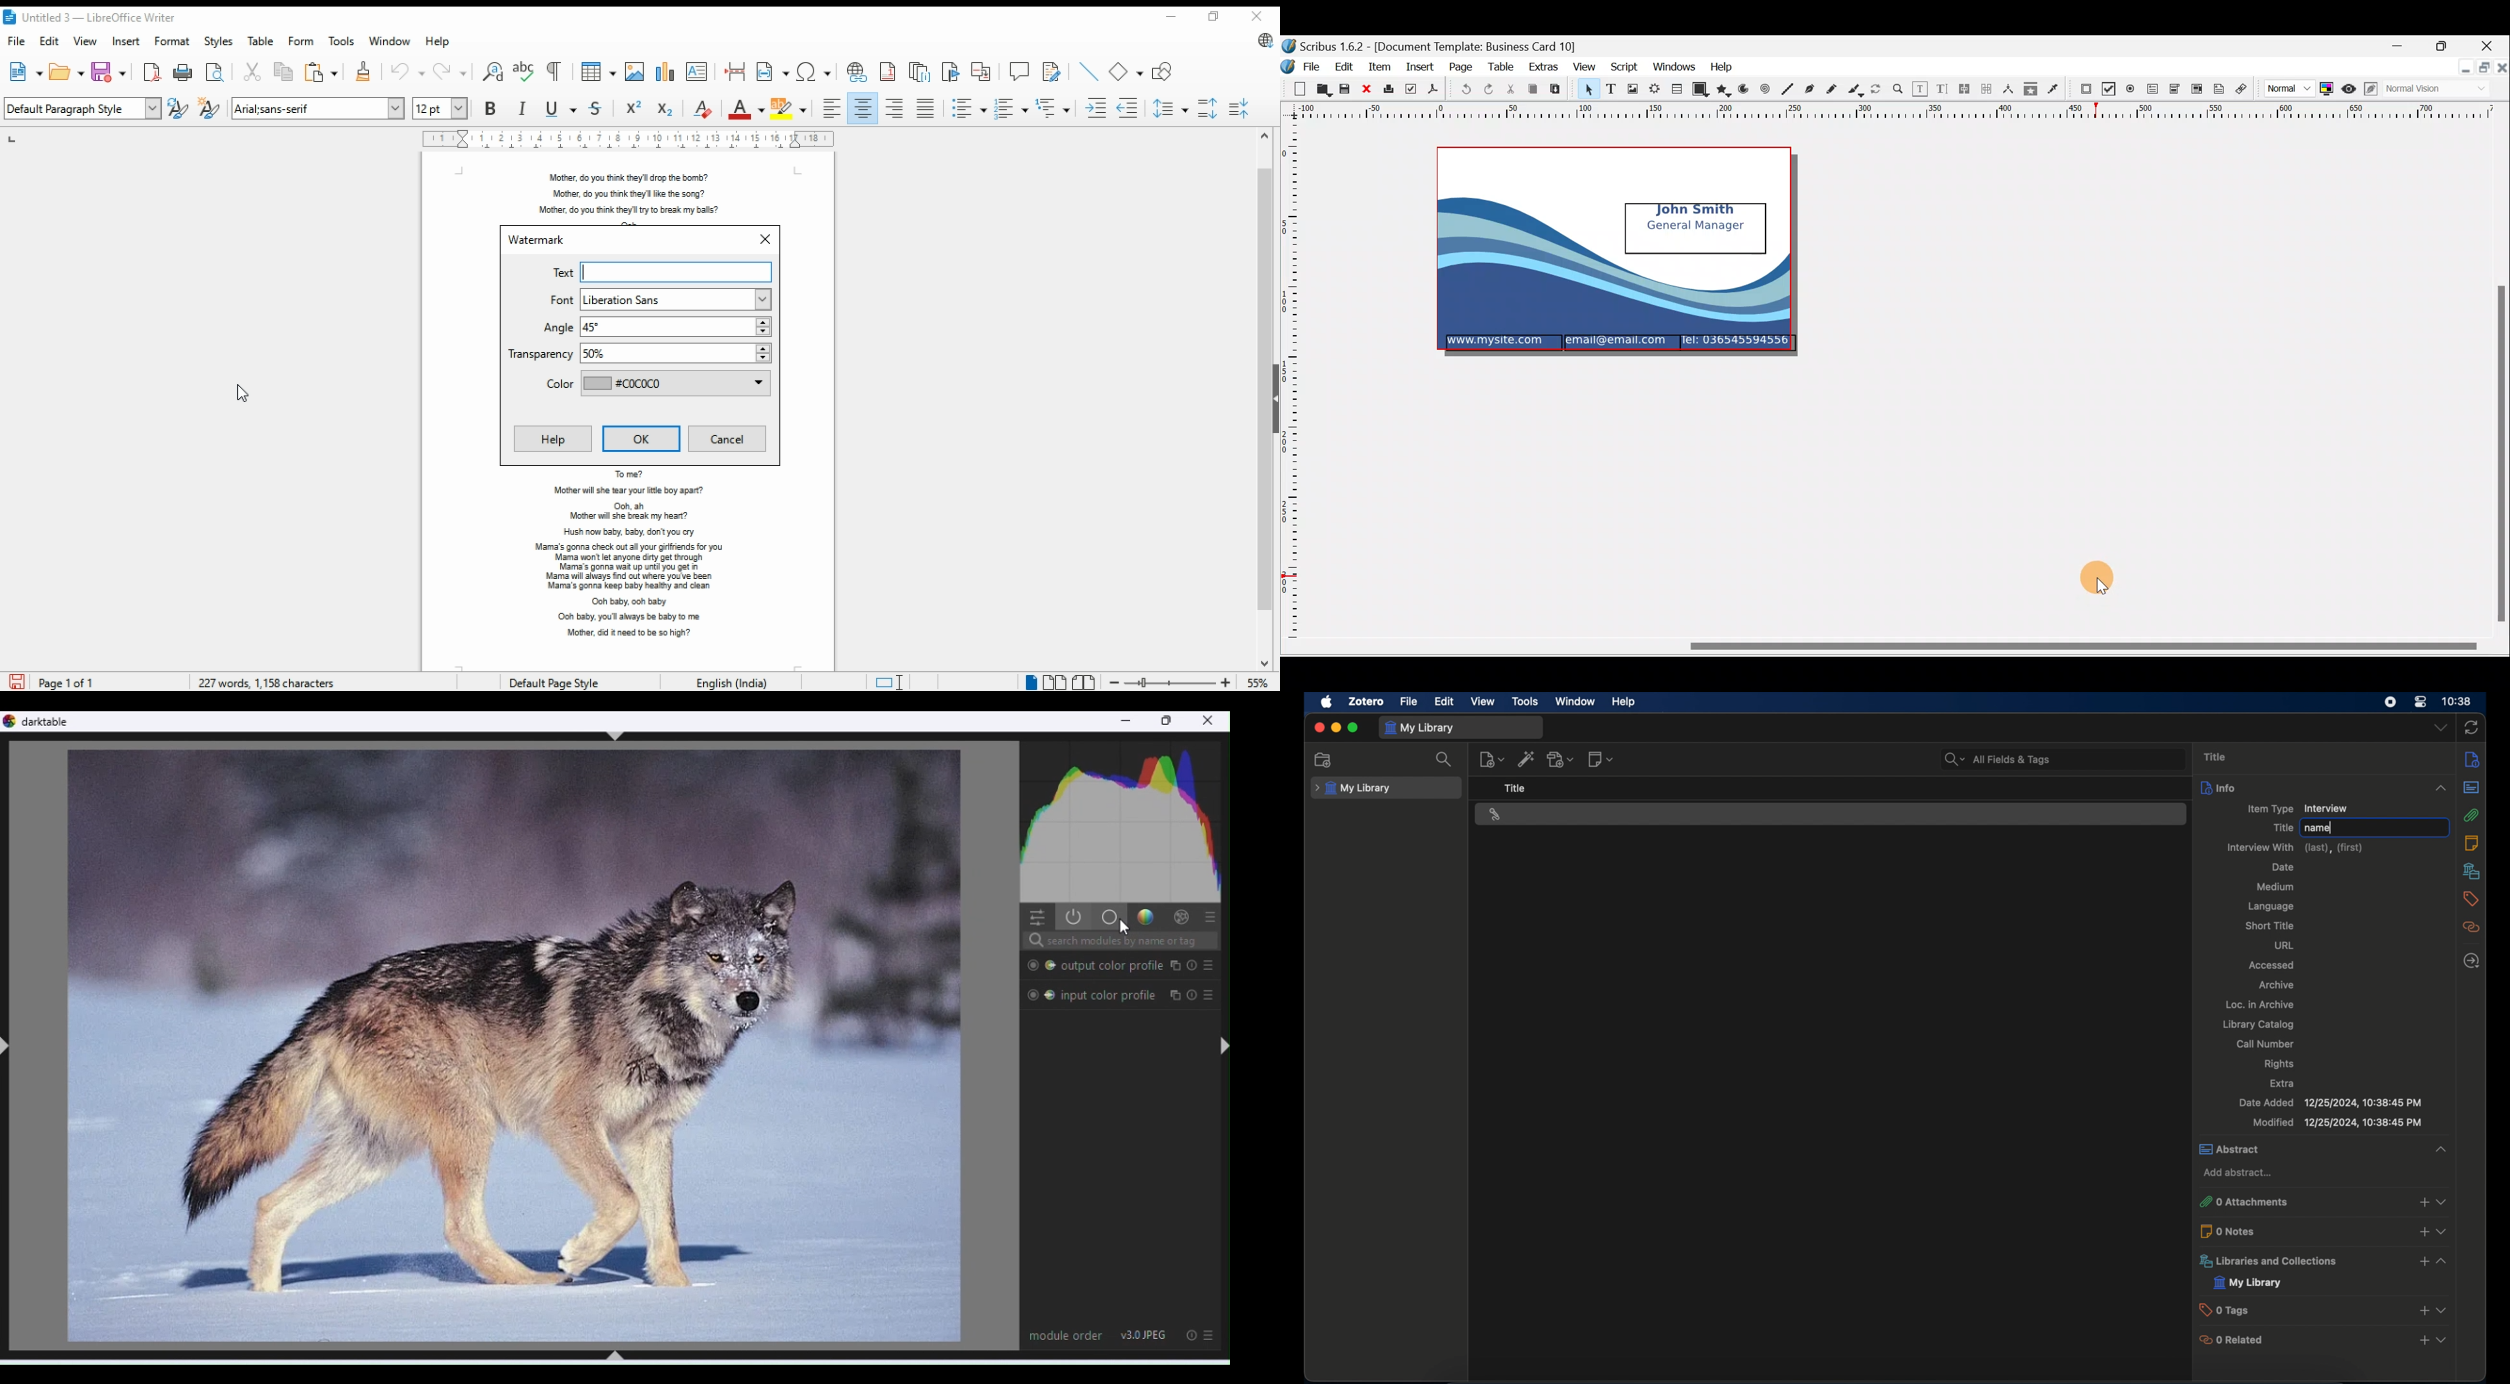 The width and height of the screenshot is (2520, 1400). I want to click on align left, so click(832, 108).